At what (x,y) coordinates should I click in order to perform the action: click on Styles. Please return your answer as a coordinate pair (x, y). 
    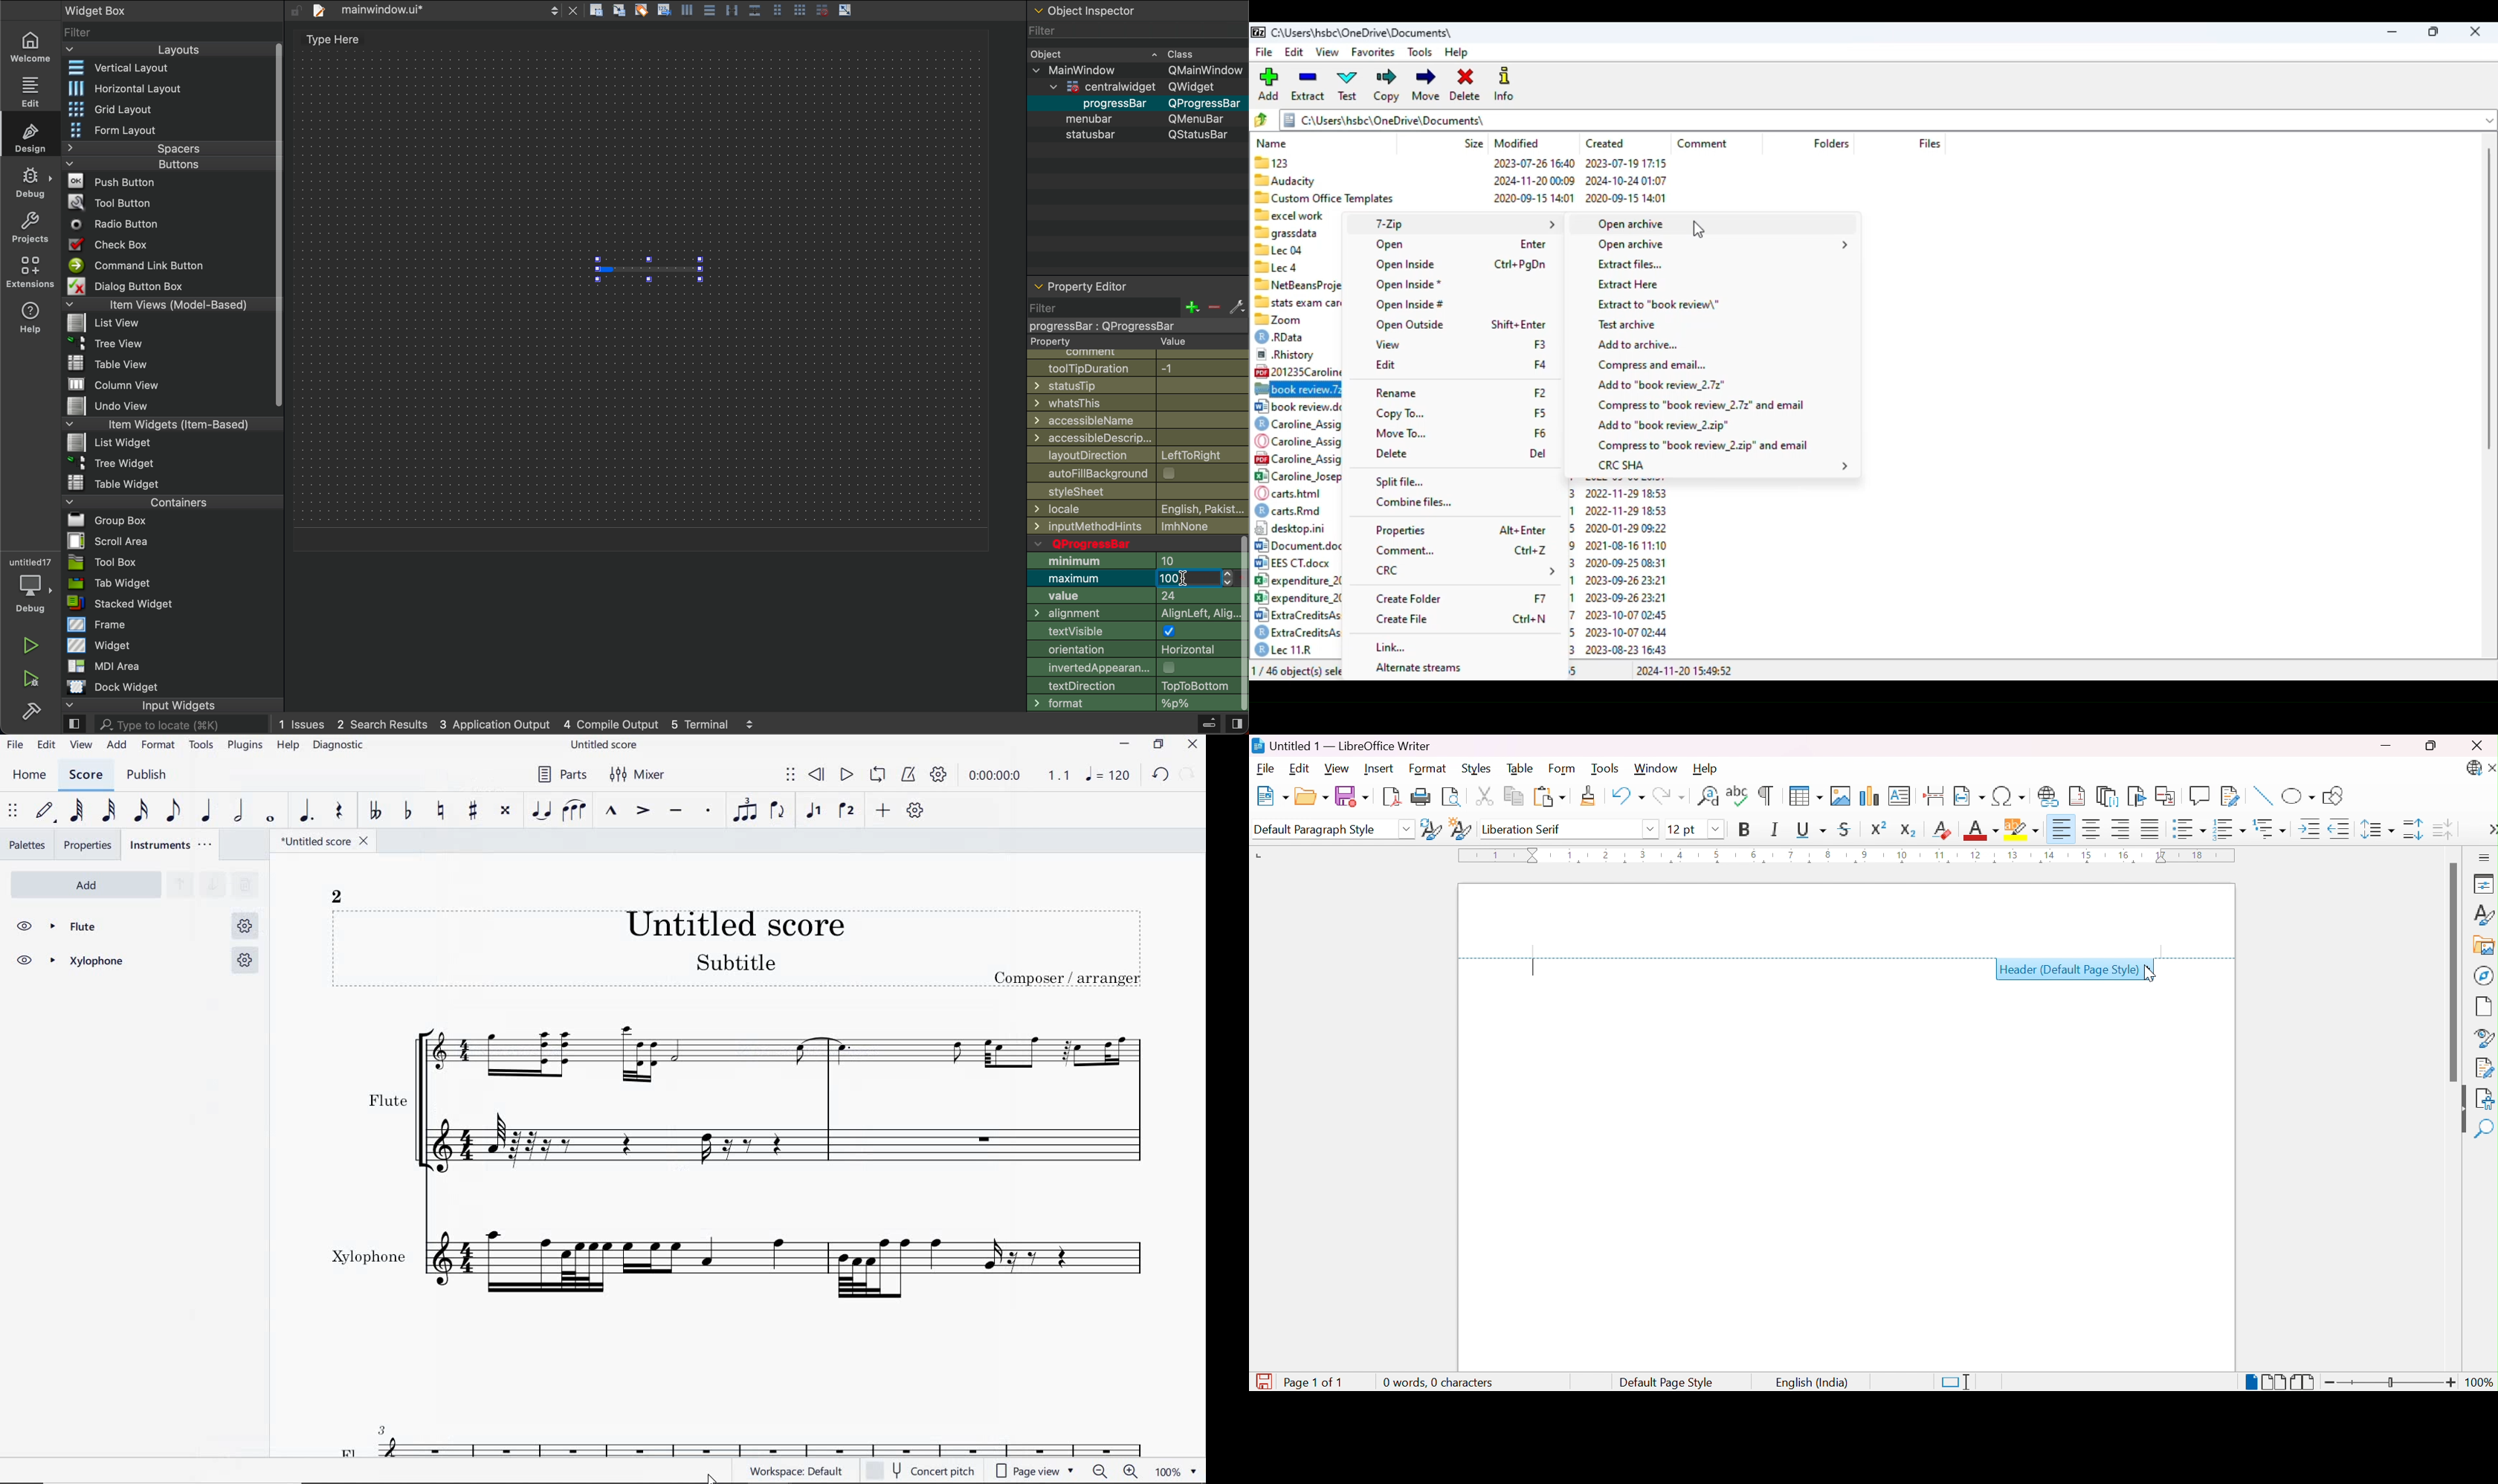
    Looking at the image, I should click on (1481, 769).